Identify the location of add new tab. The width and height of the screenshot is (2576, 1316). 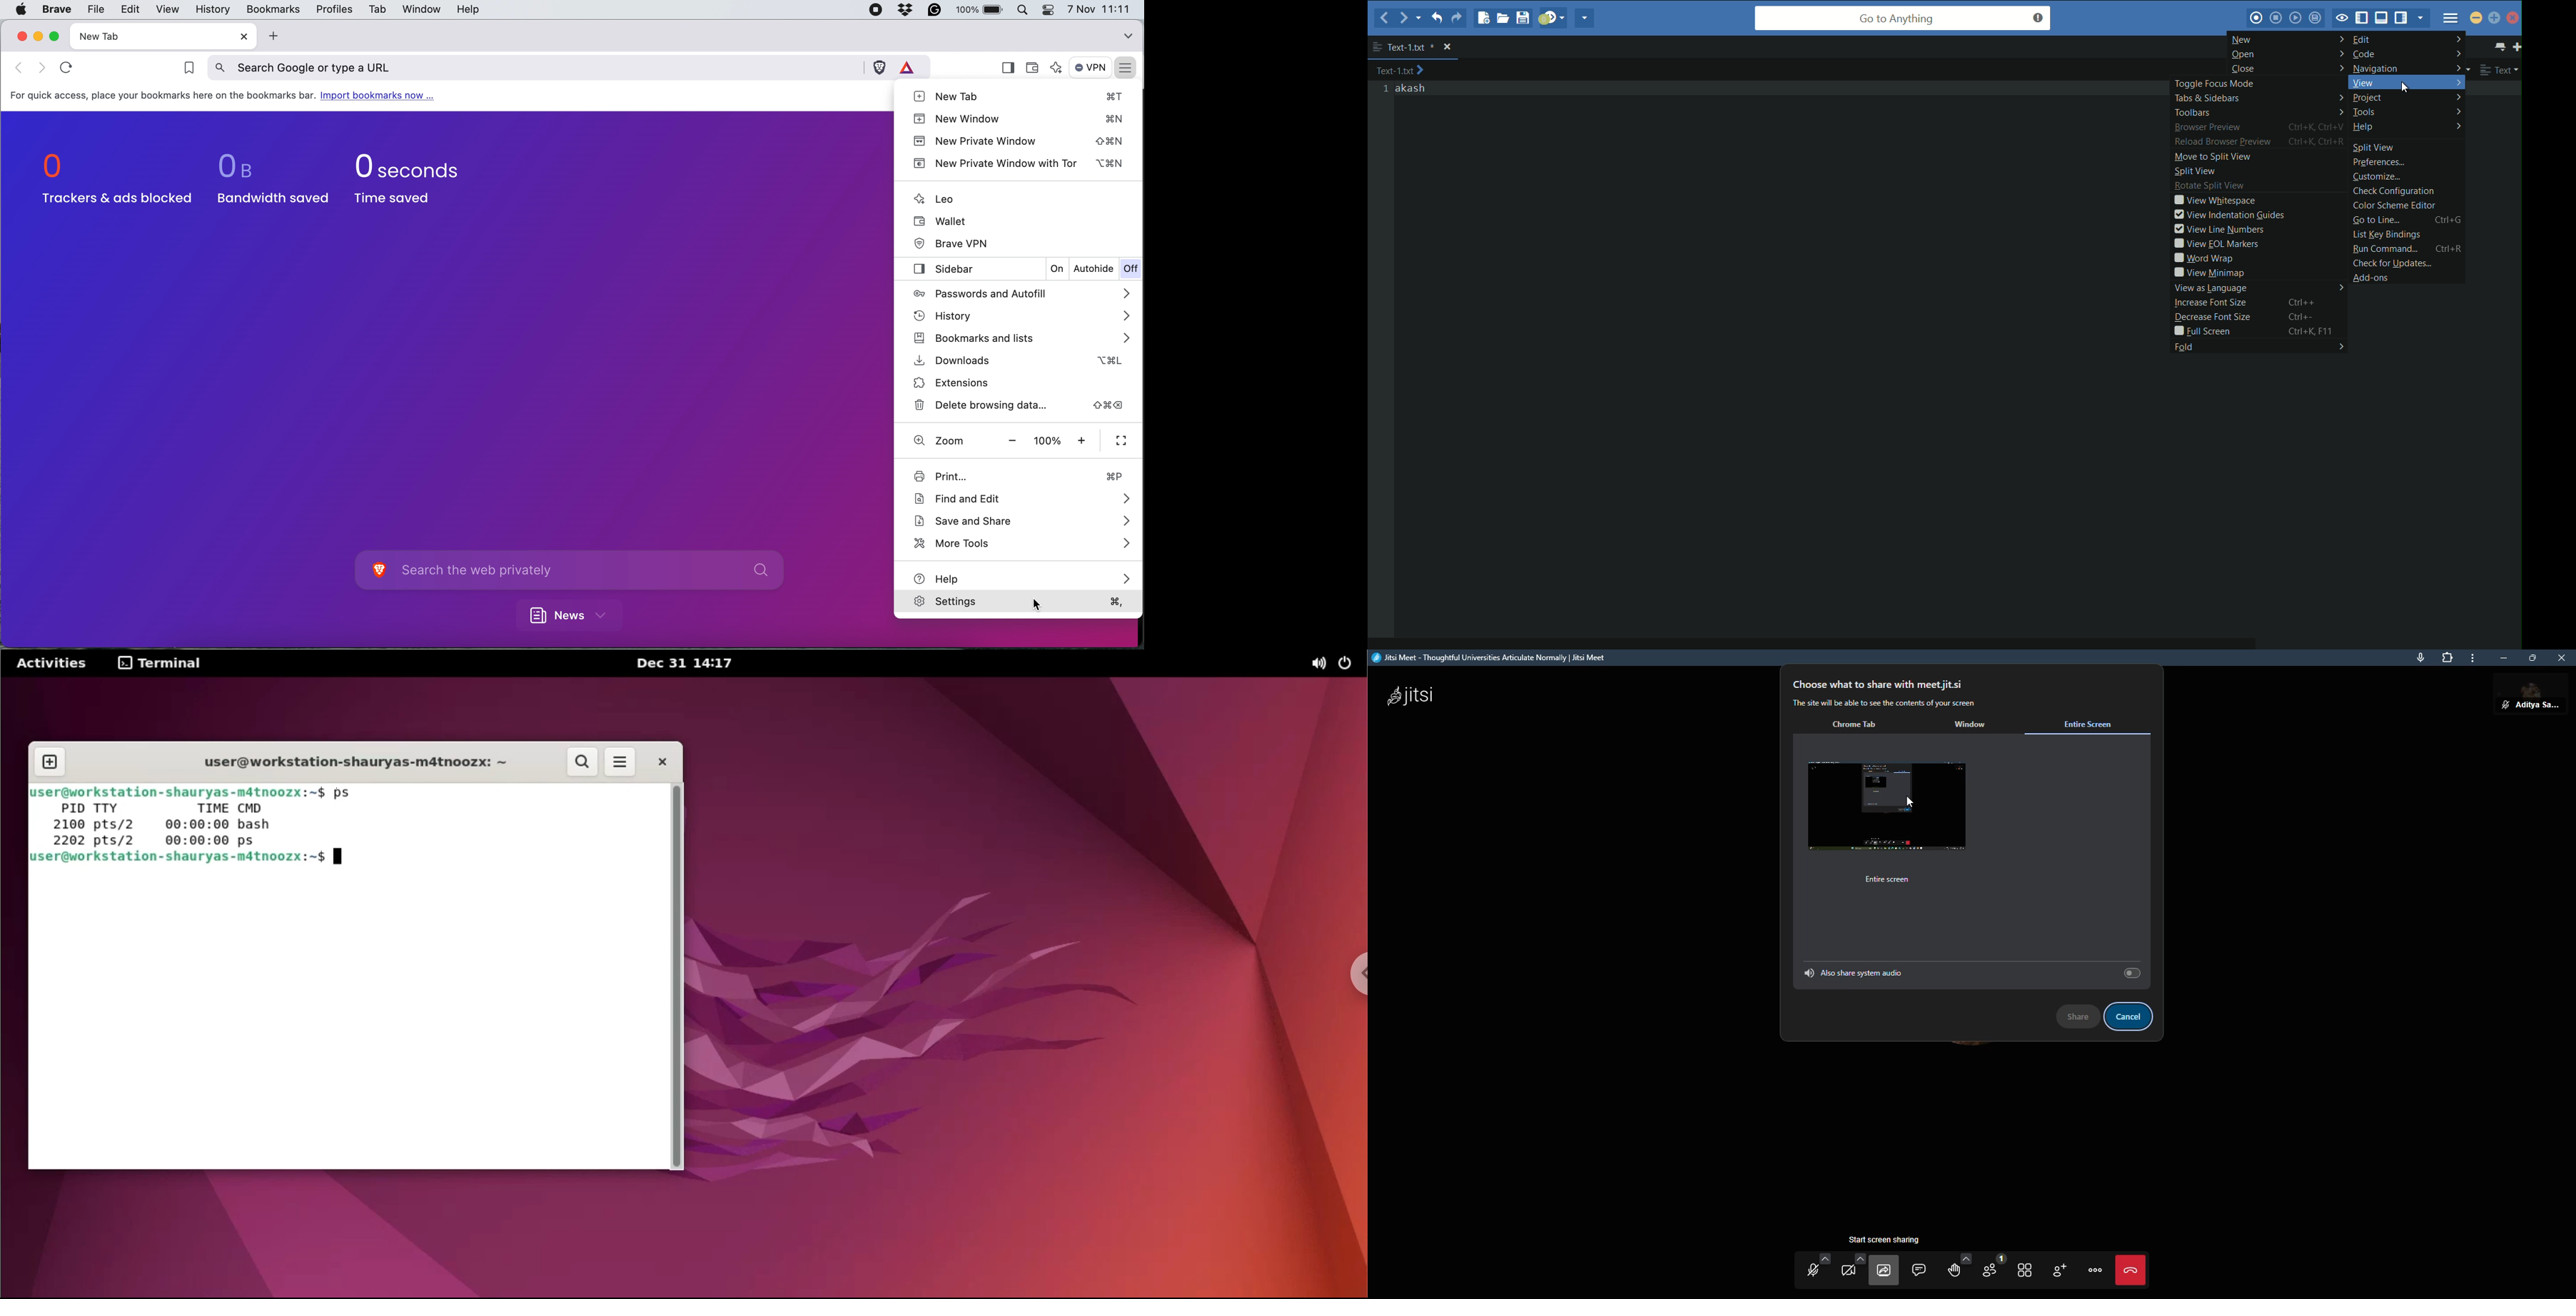
(271, 36).